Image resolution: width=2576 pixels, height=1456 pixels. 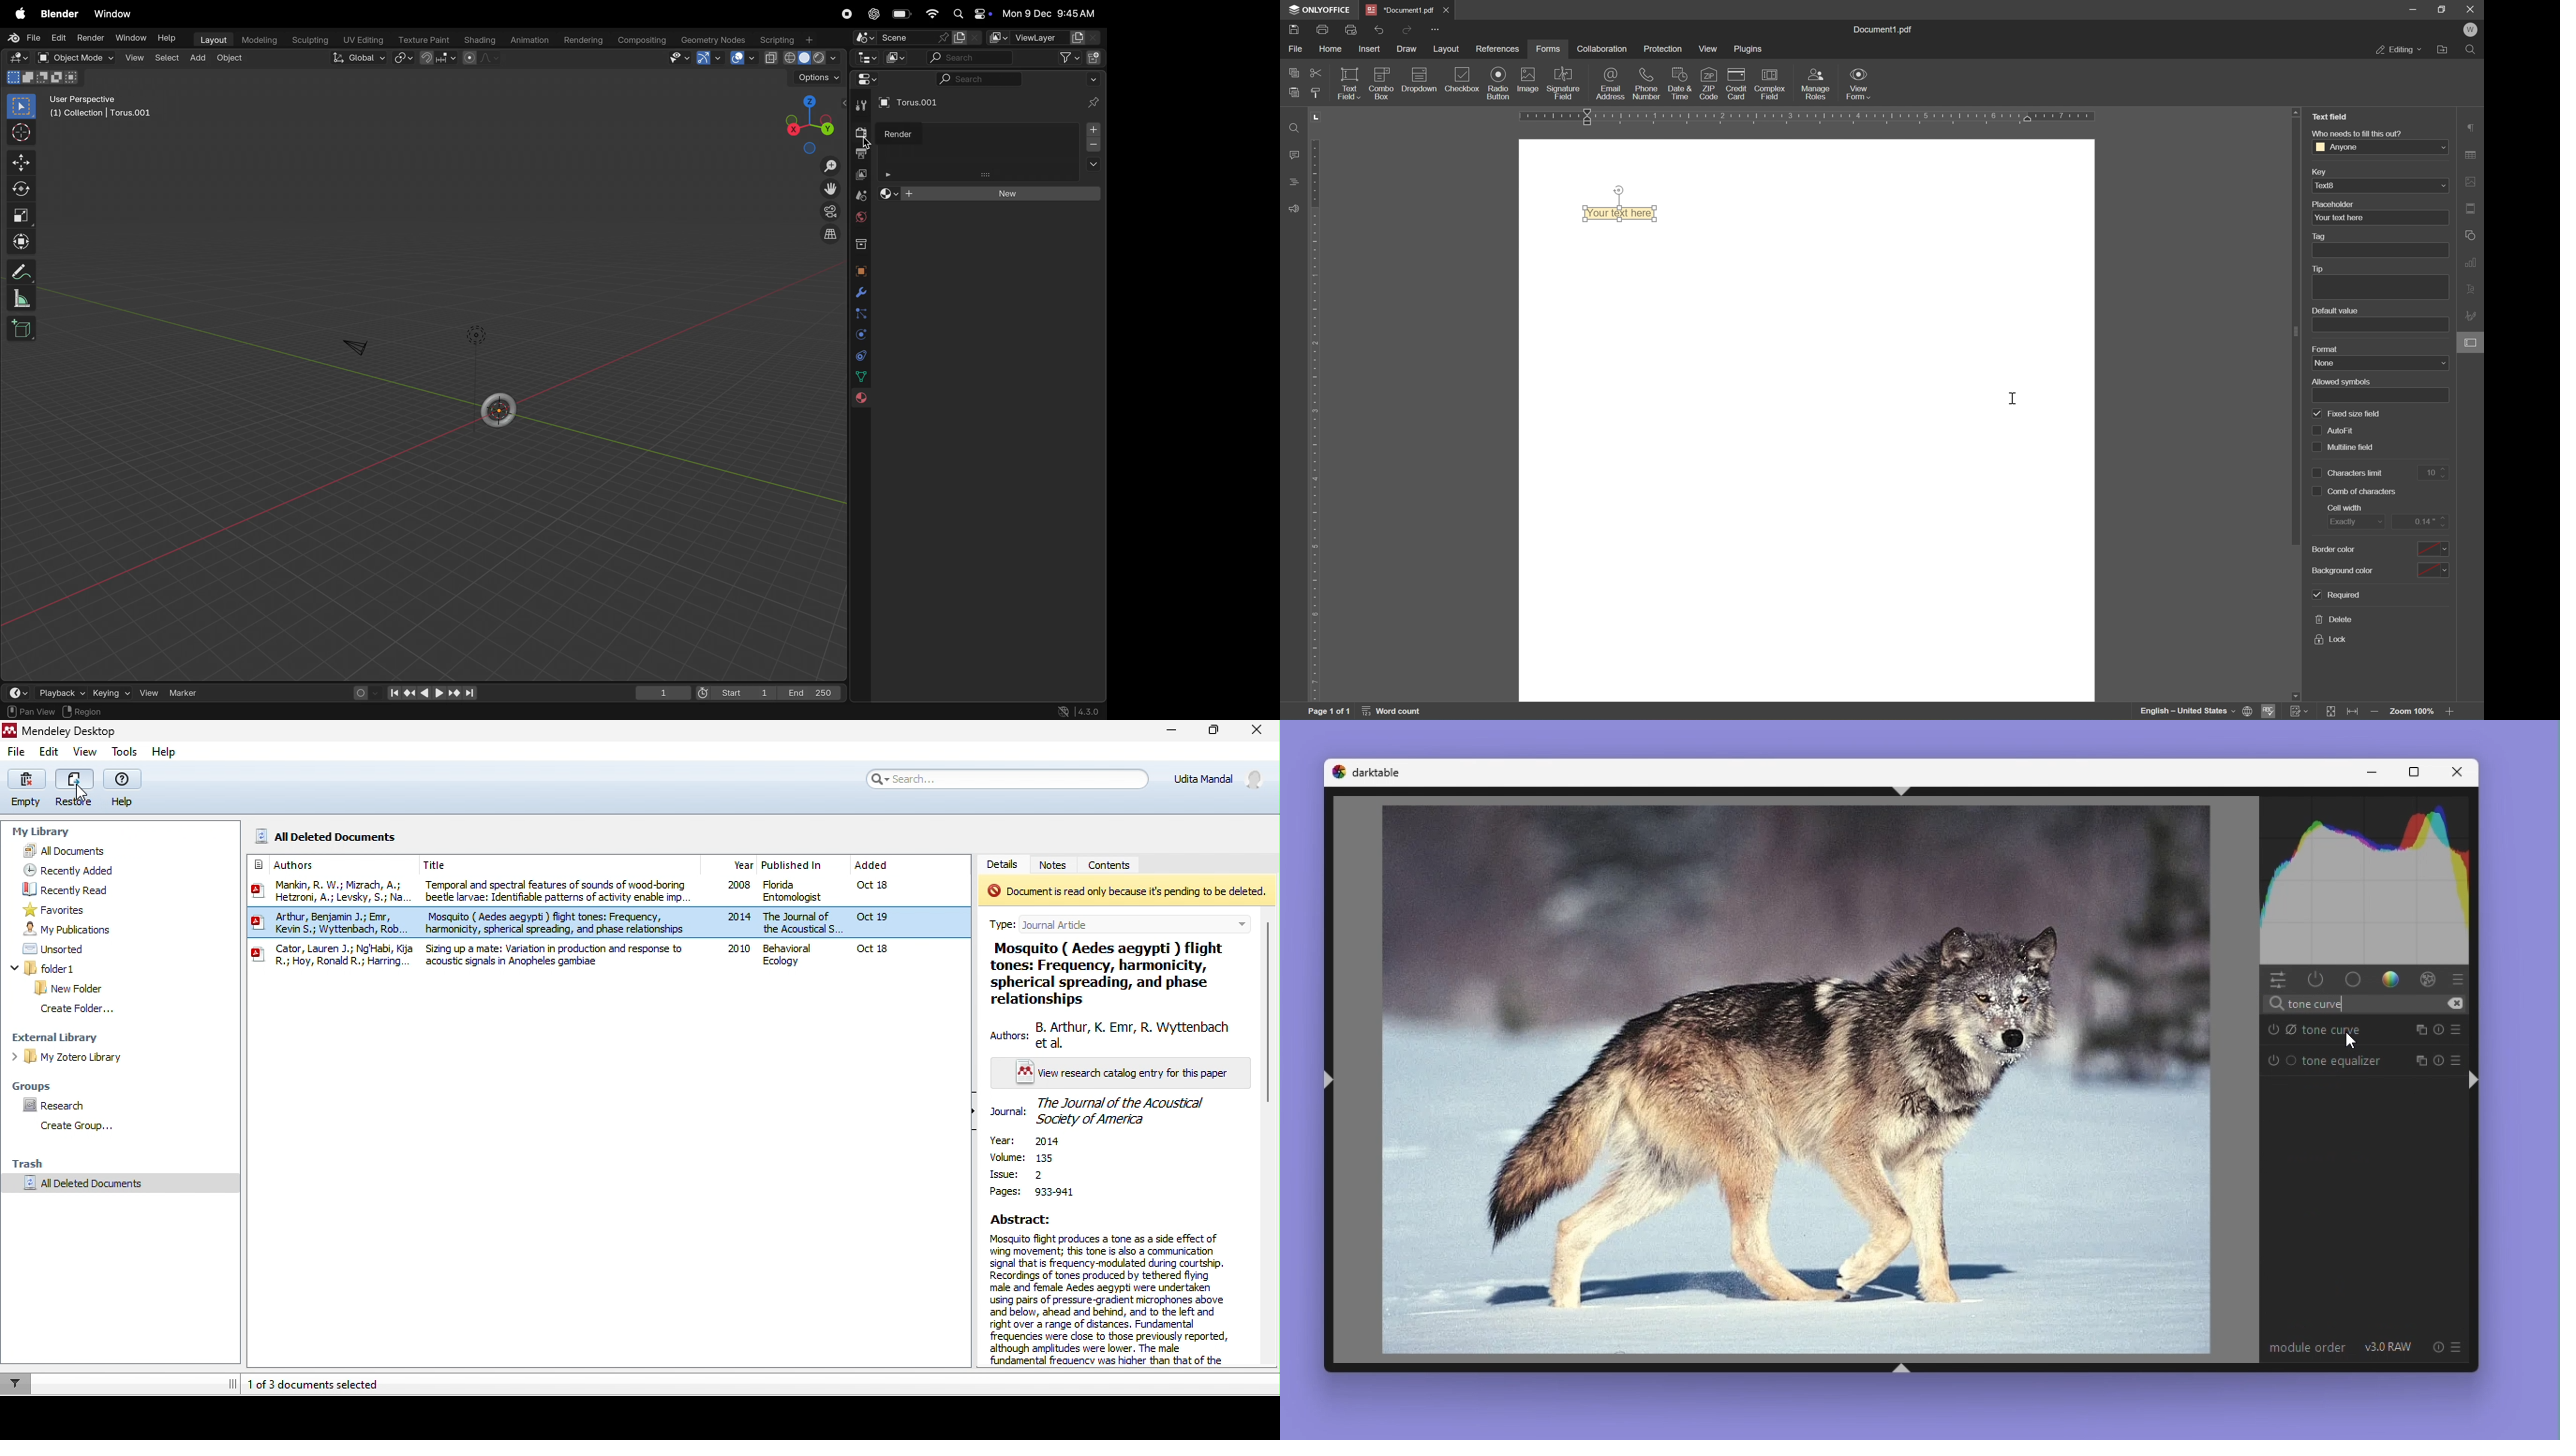 I want to click on particles , so click(x=857, y=314).